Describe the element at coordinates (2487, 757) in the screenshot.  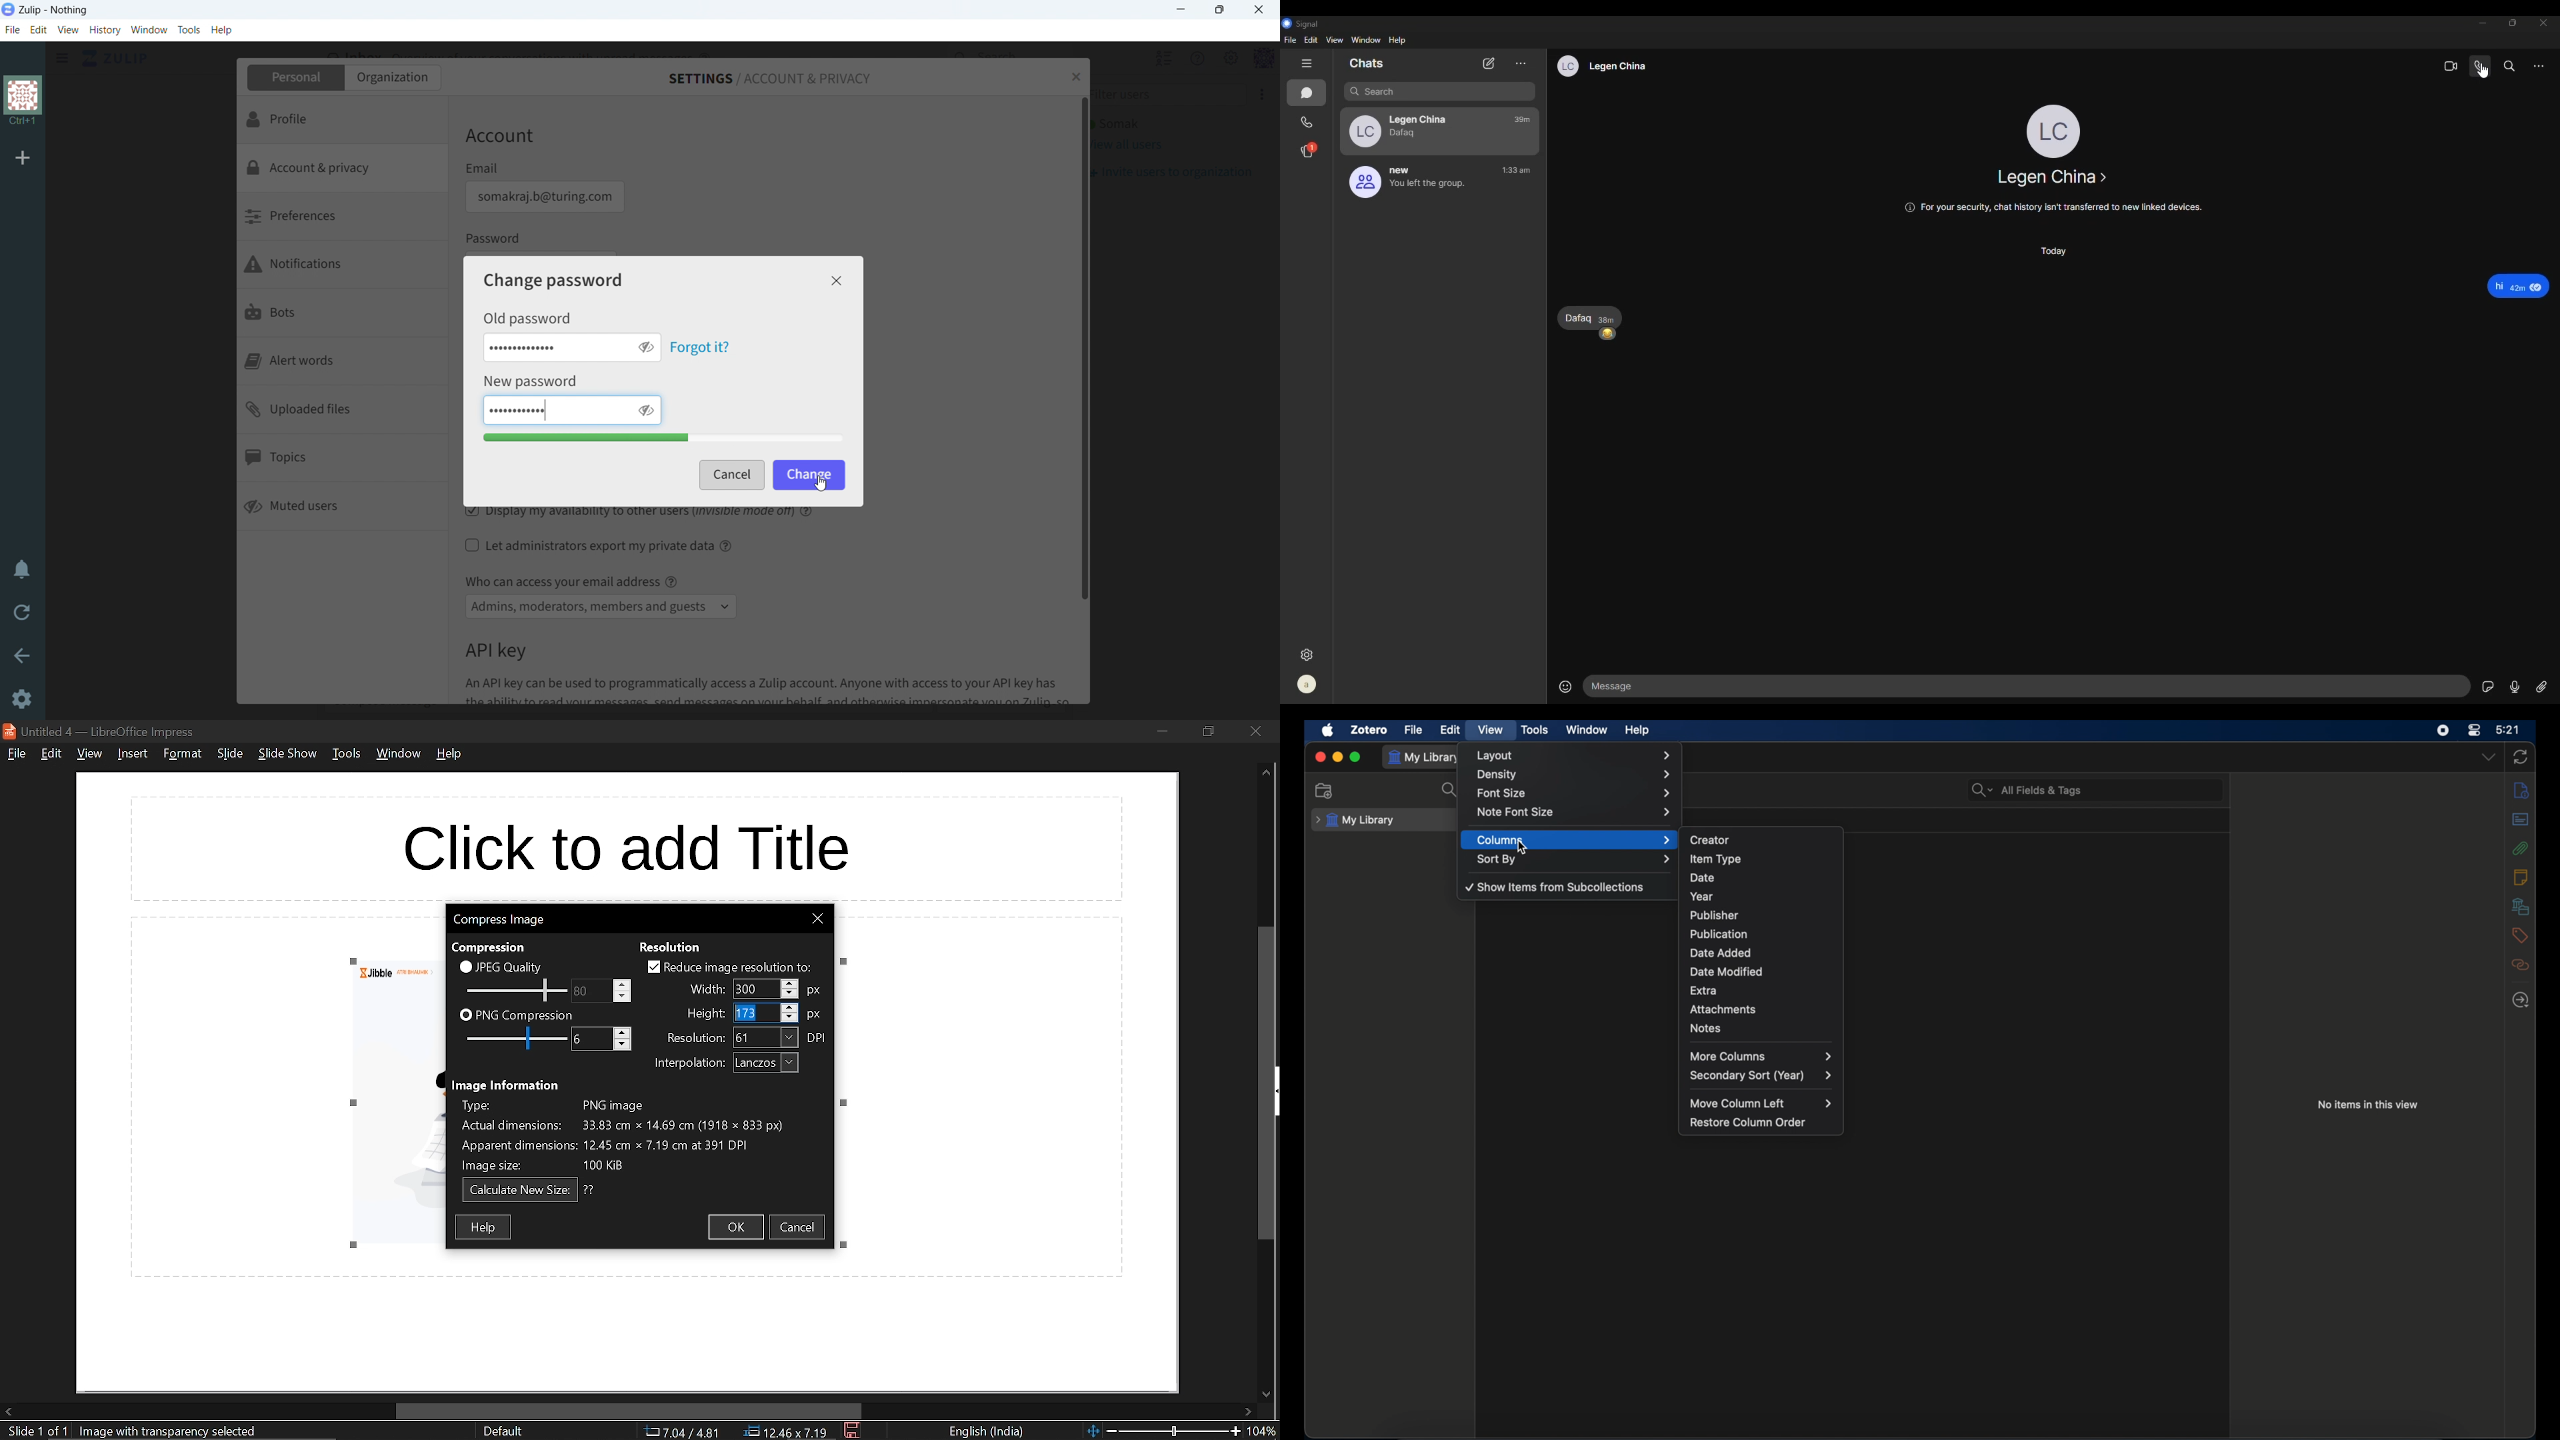
I see `dropdown` at that location.